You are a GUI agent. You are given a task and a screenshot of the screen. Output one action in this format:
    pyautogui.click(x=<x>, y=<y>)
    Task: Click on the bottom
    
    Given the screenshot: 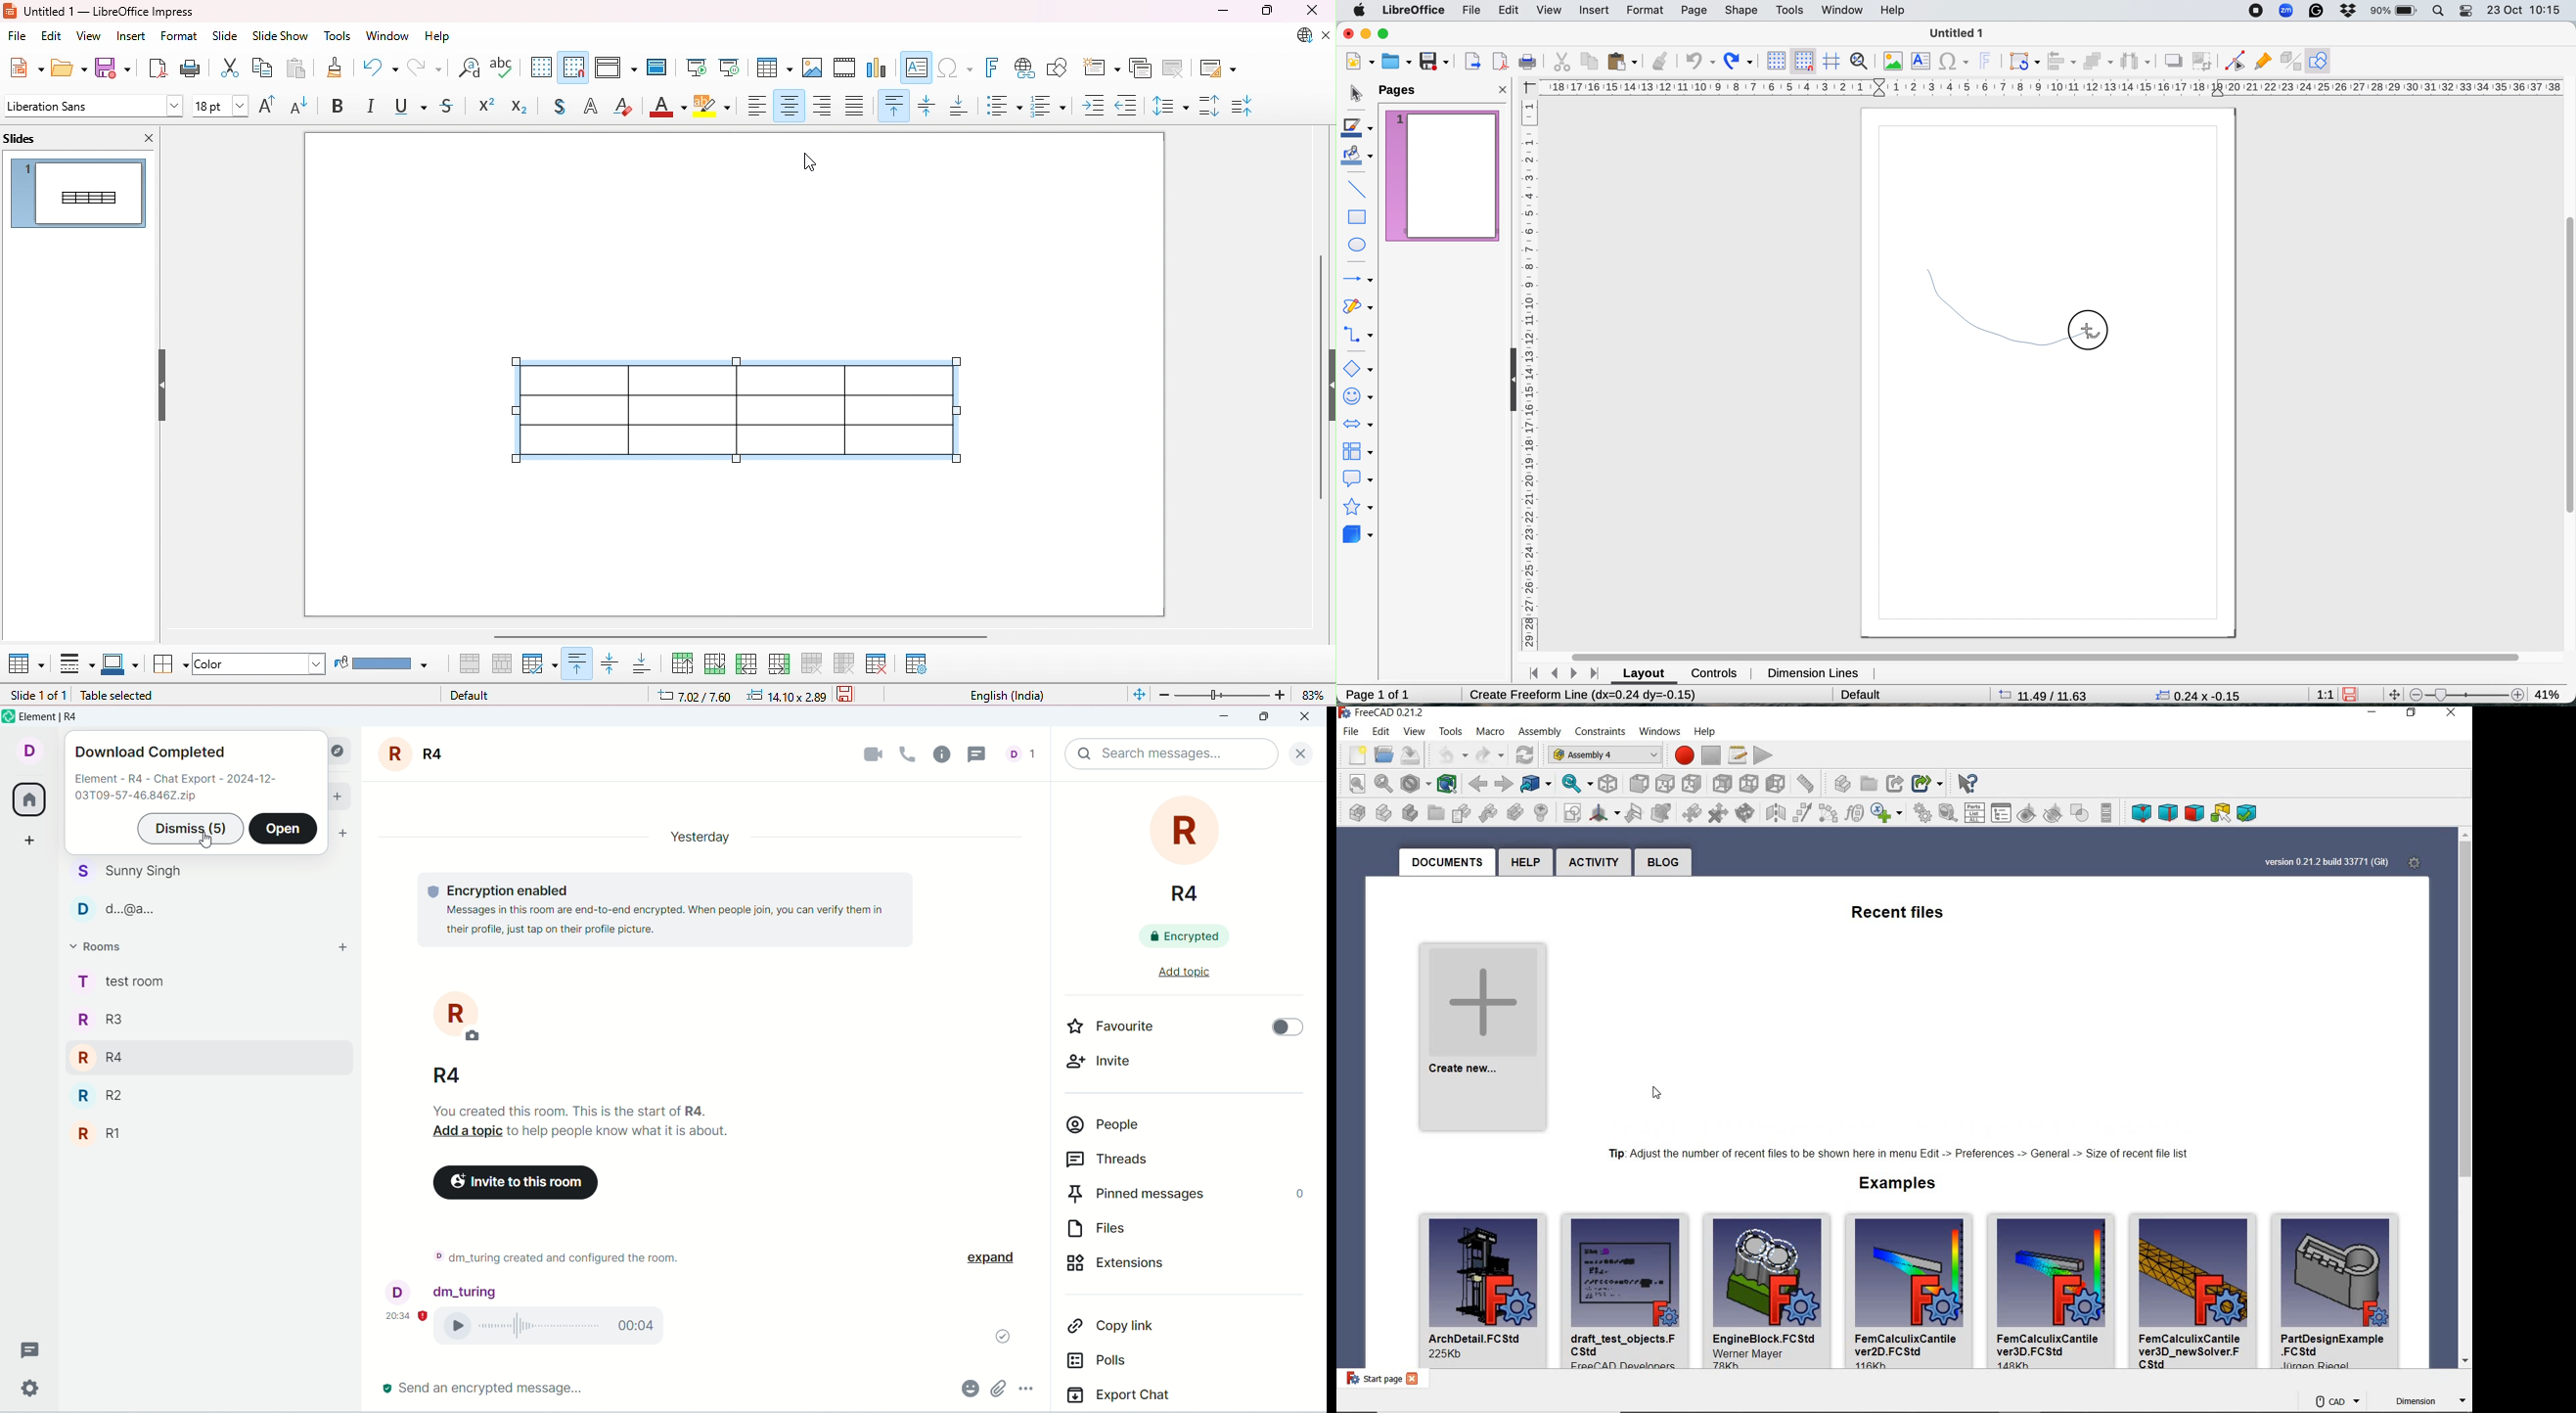 What is the action you would take?
    pyautogui.click(x=1750, y=784)
    